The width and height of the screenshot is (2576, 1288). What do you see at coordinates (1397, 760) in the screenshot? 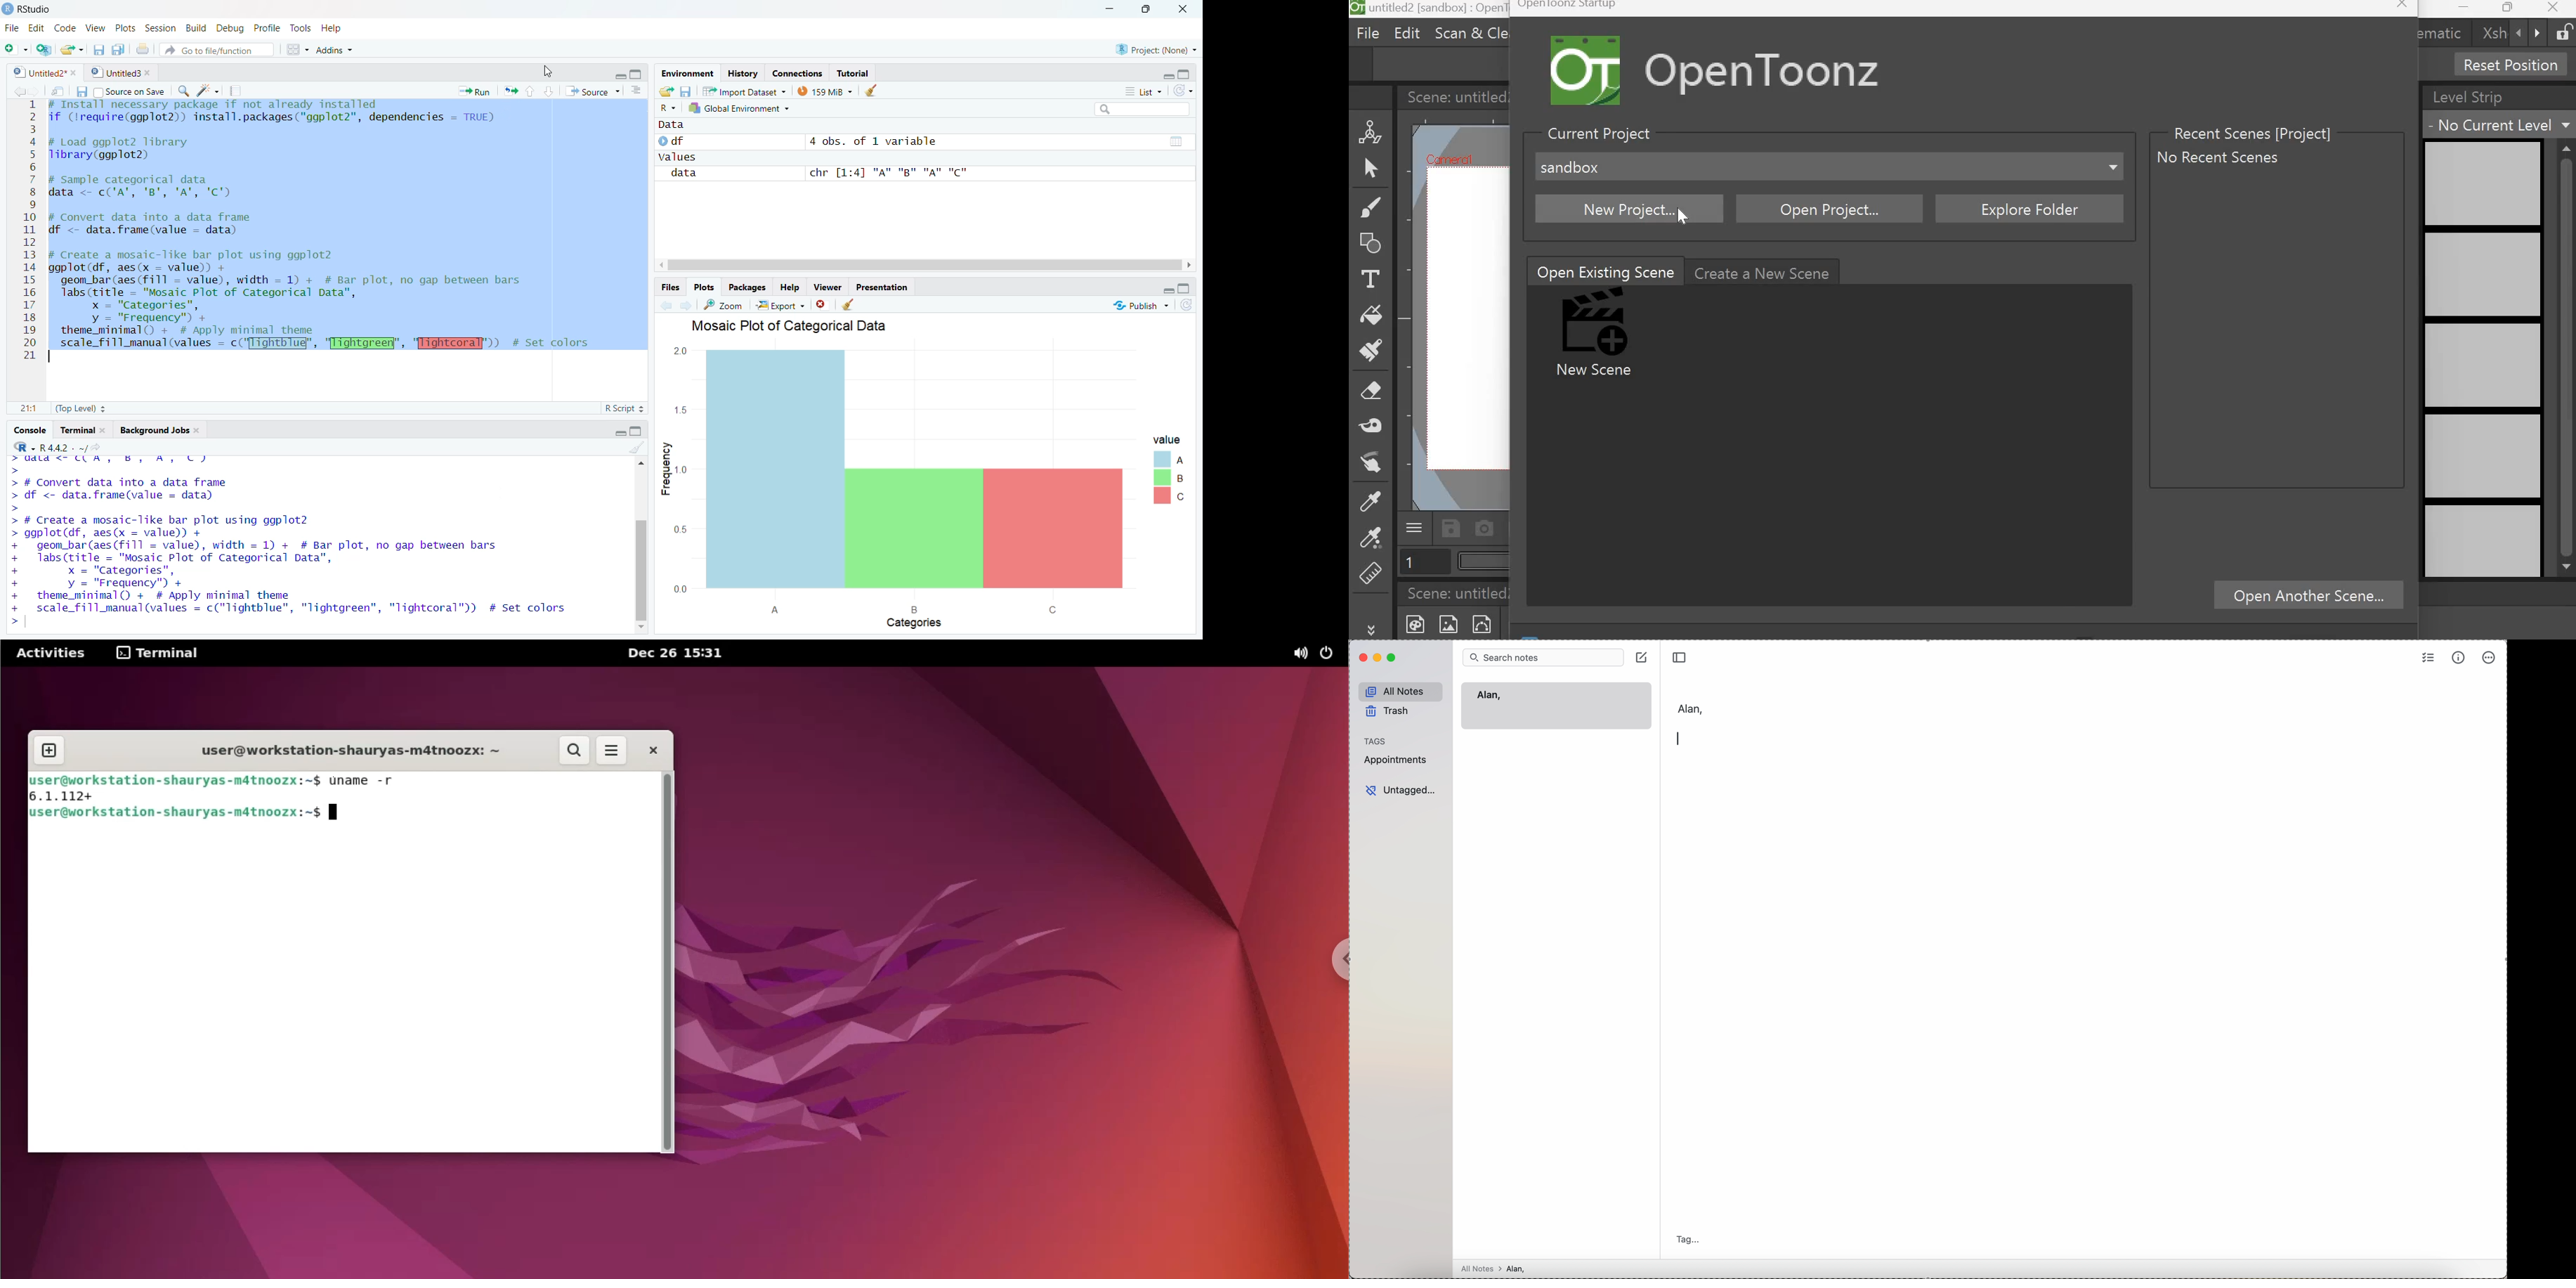
I see `appointments` at bounding box center [1397, 760].